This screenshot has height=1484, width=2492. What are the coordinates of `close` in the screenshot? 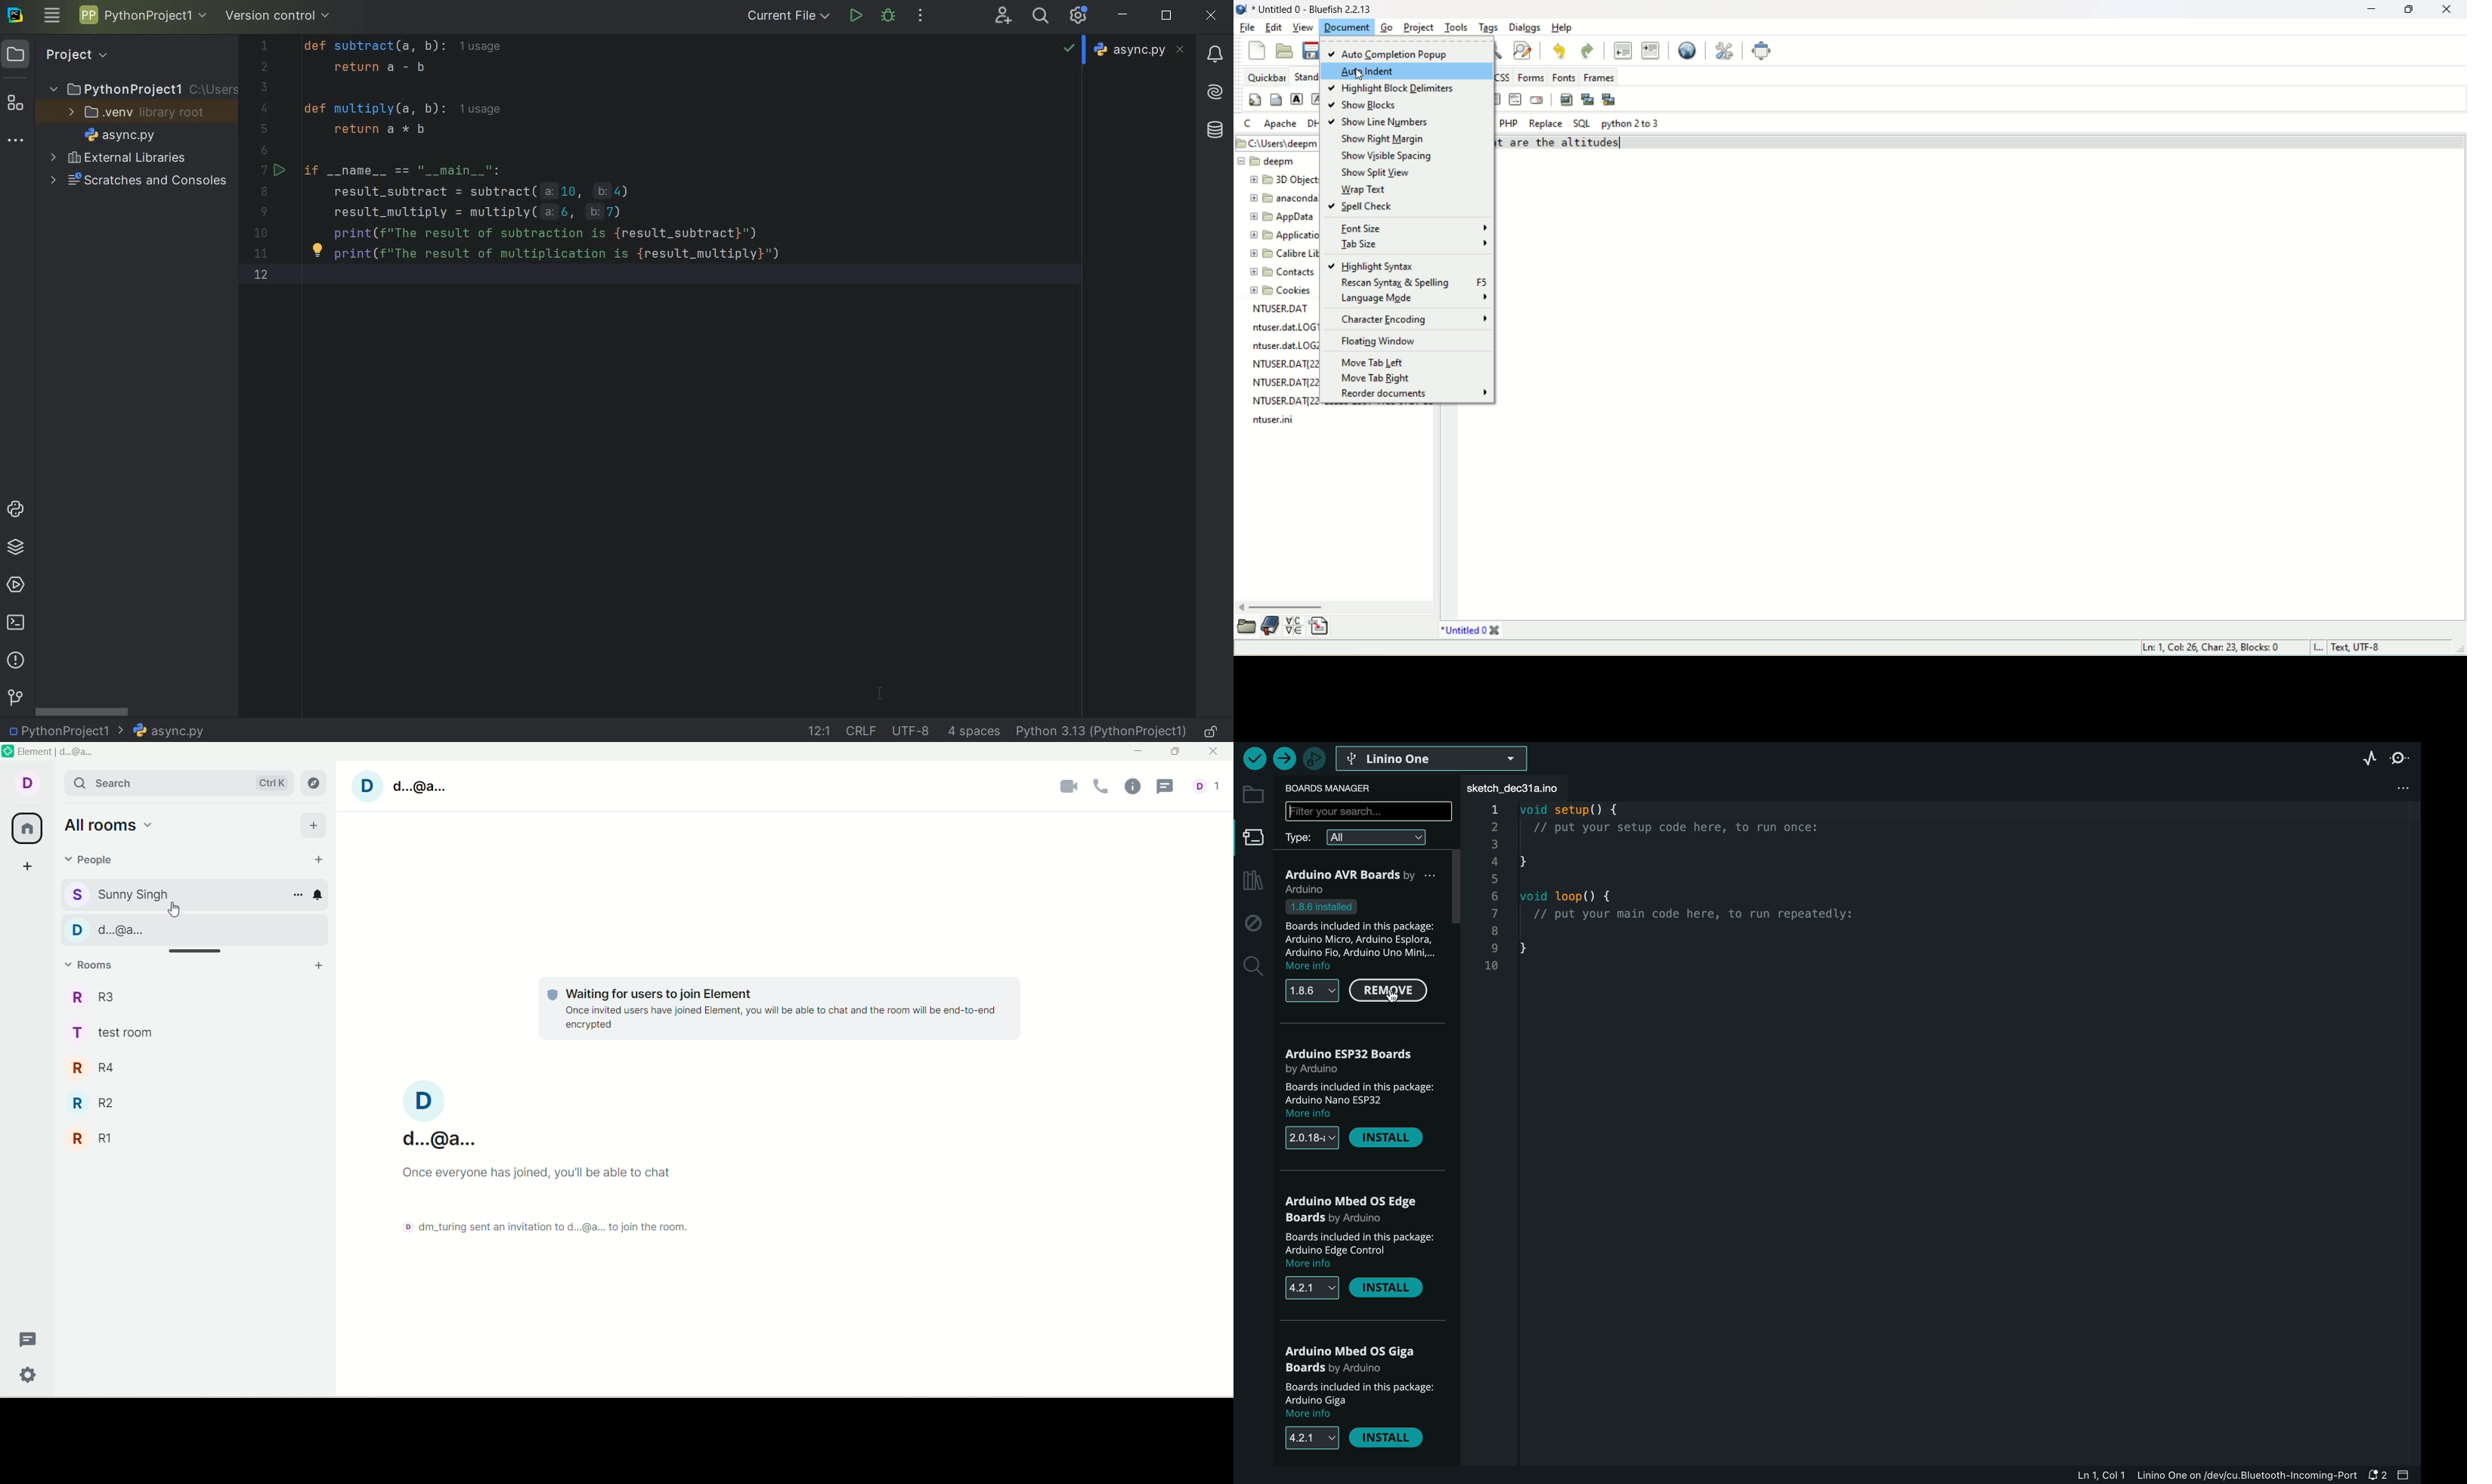 It's located at (1212, 15).